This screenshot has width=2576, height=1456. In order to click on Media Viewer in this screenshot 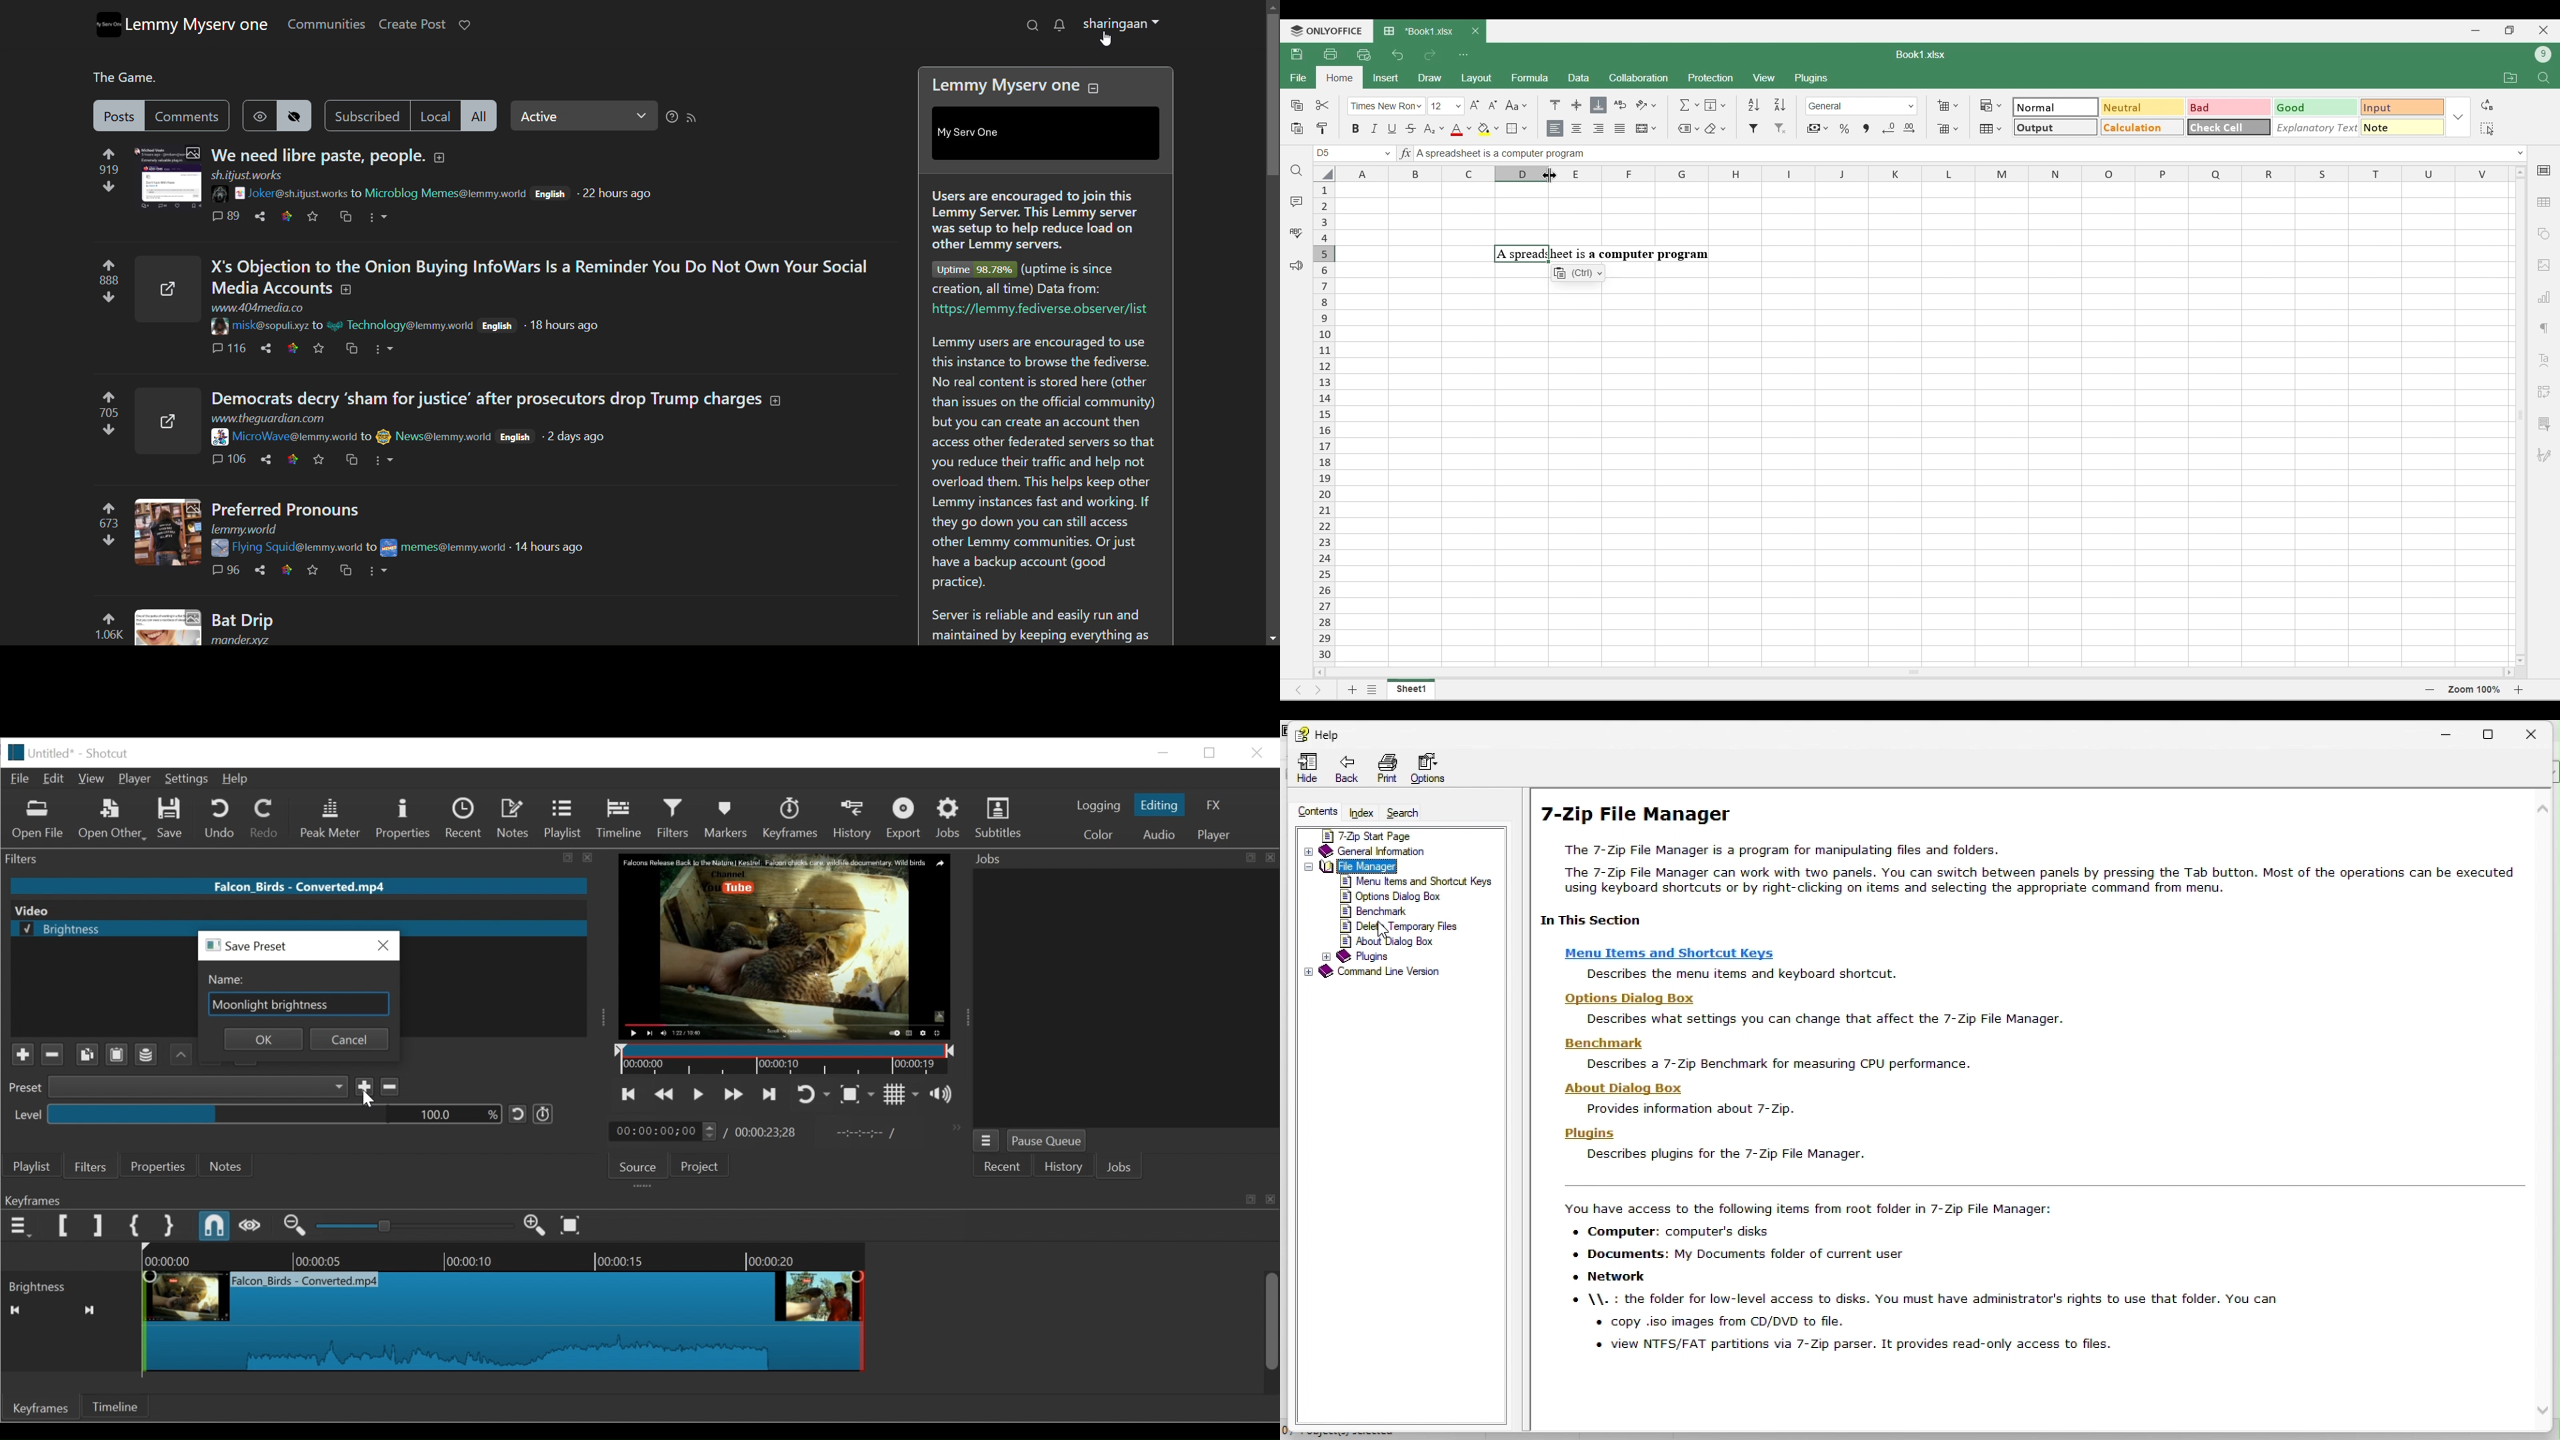, I will do `click(782, 946)`.